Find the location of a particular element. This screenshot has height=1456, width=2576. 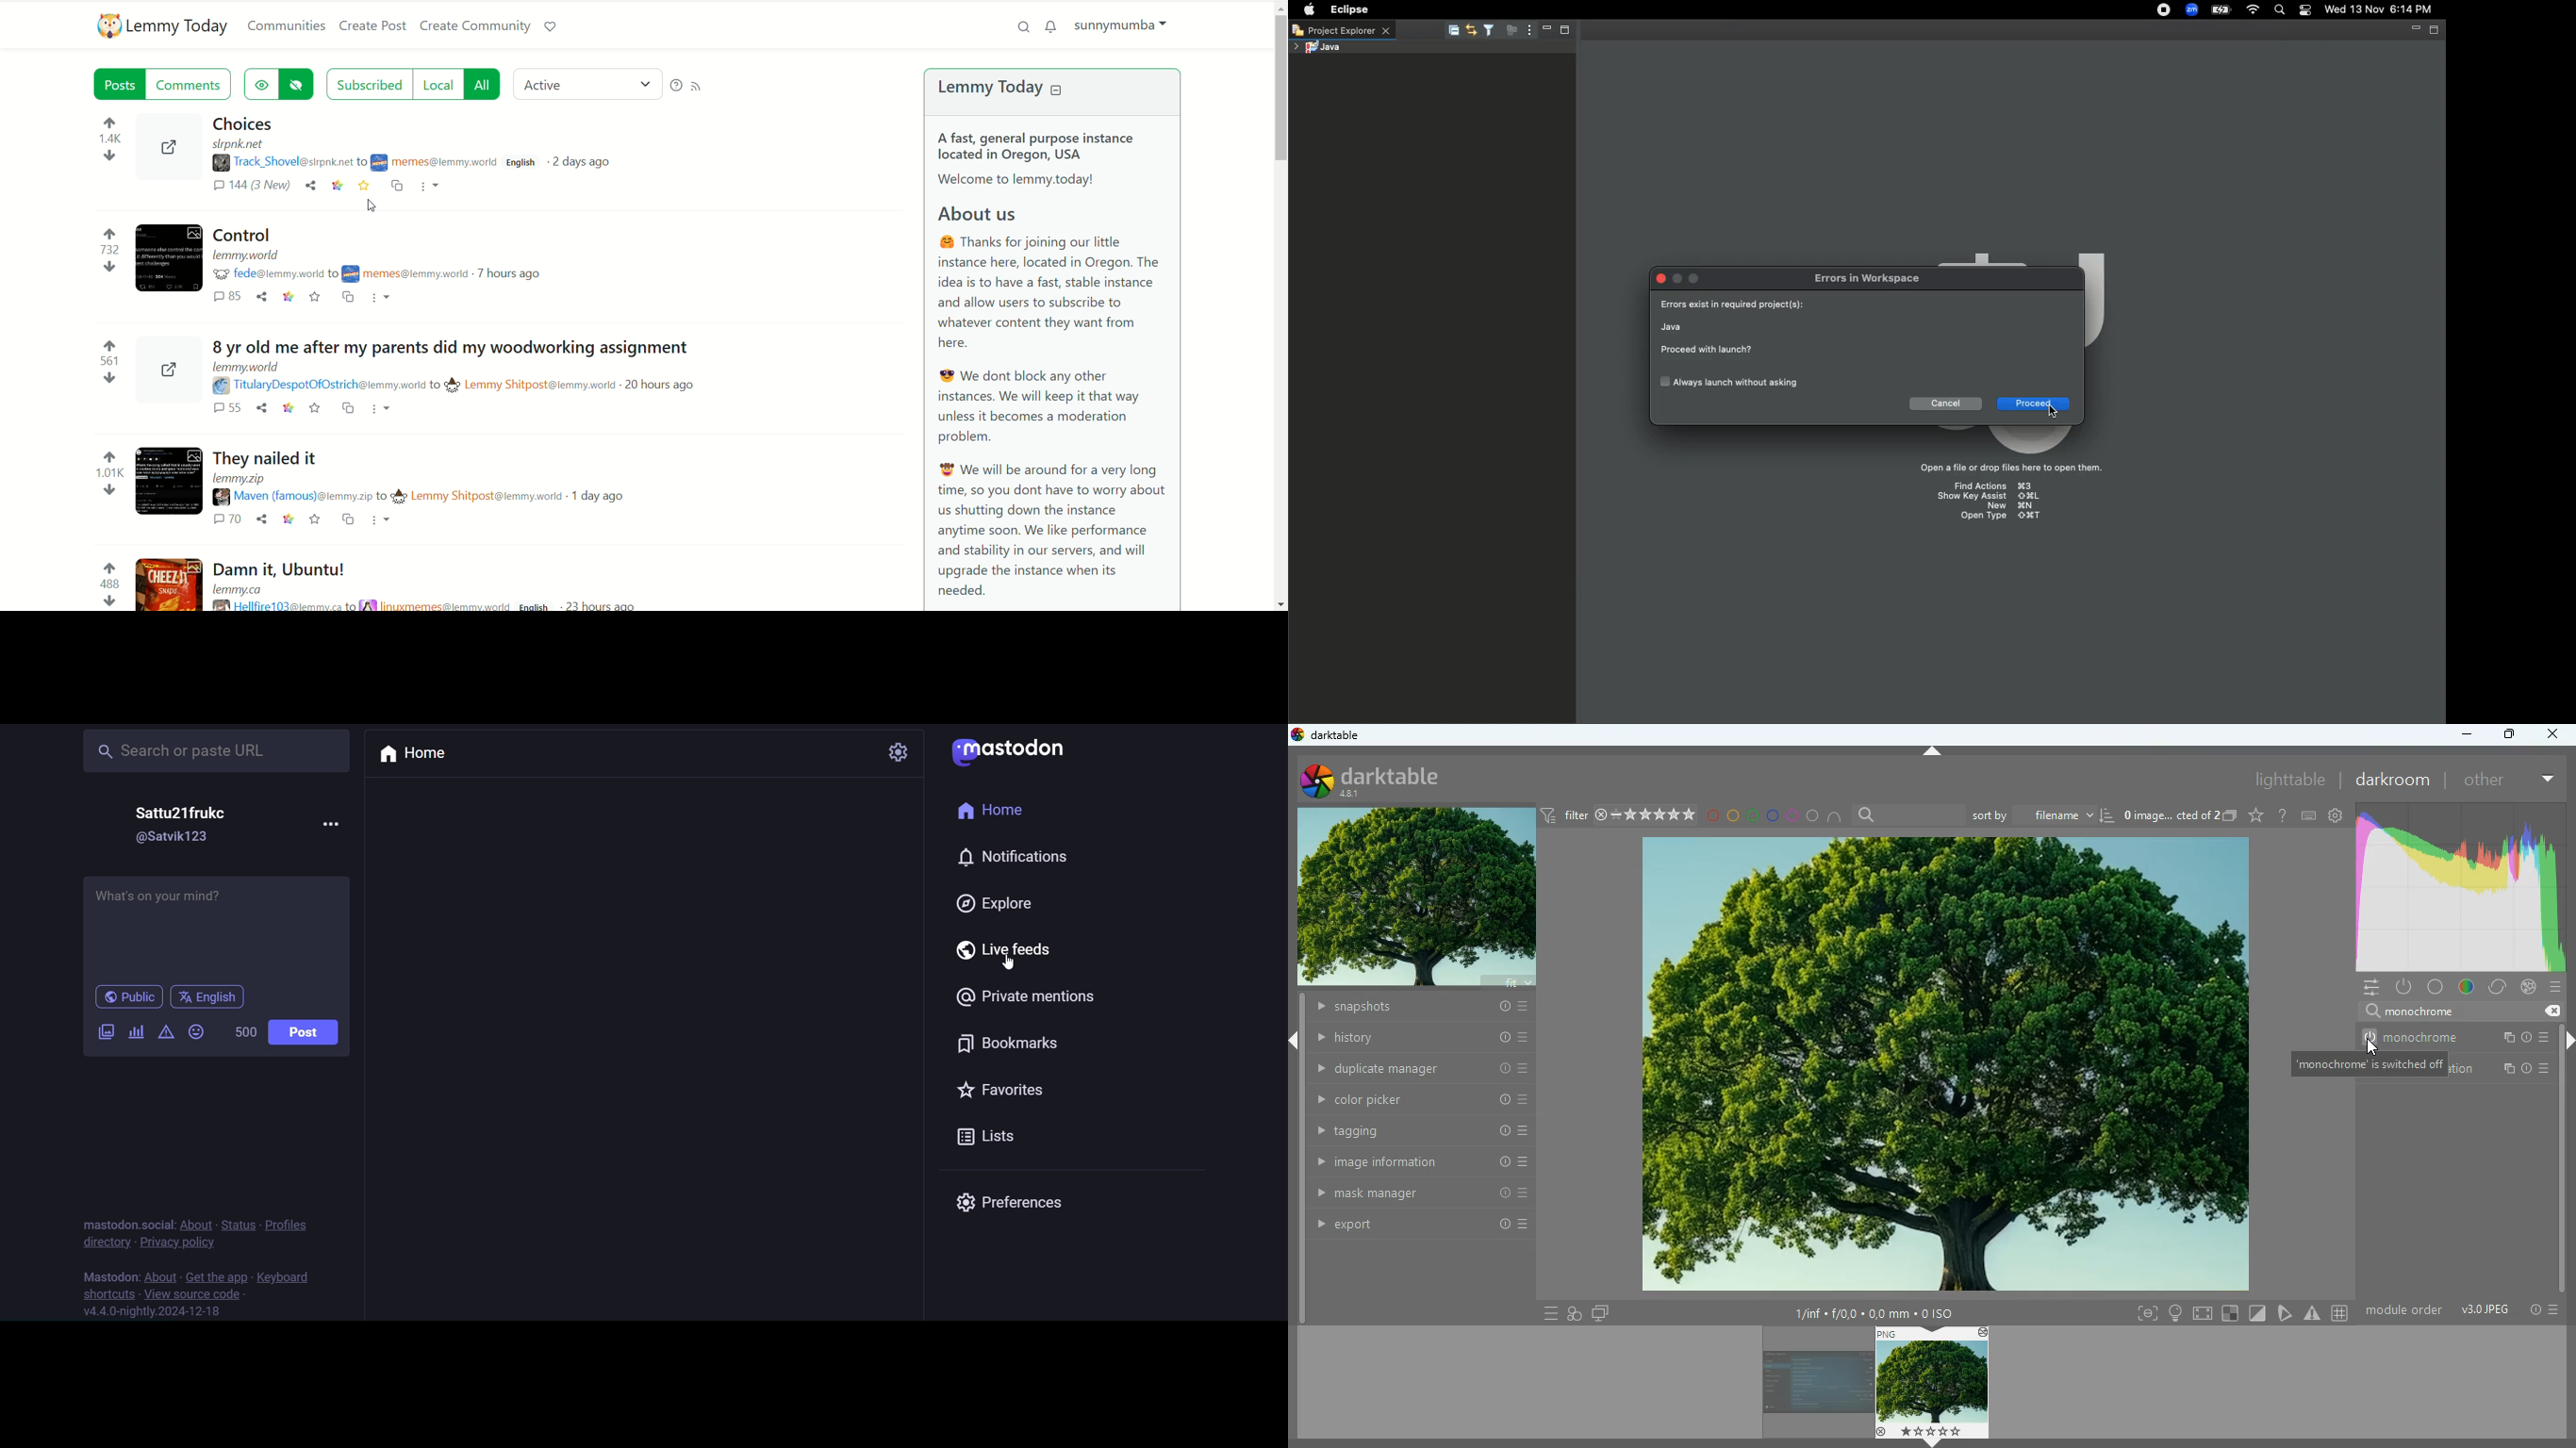

open type ⇧⌘T is located at coordinates (1998, 516).